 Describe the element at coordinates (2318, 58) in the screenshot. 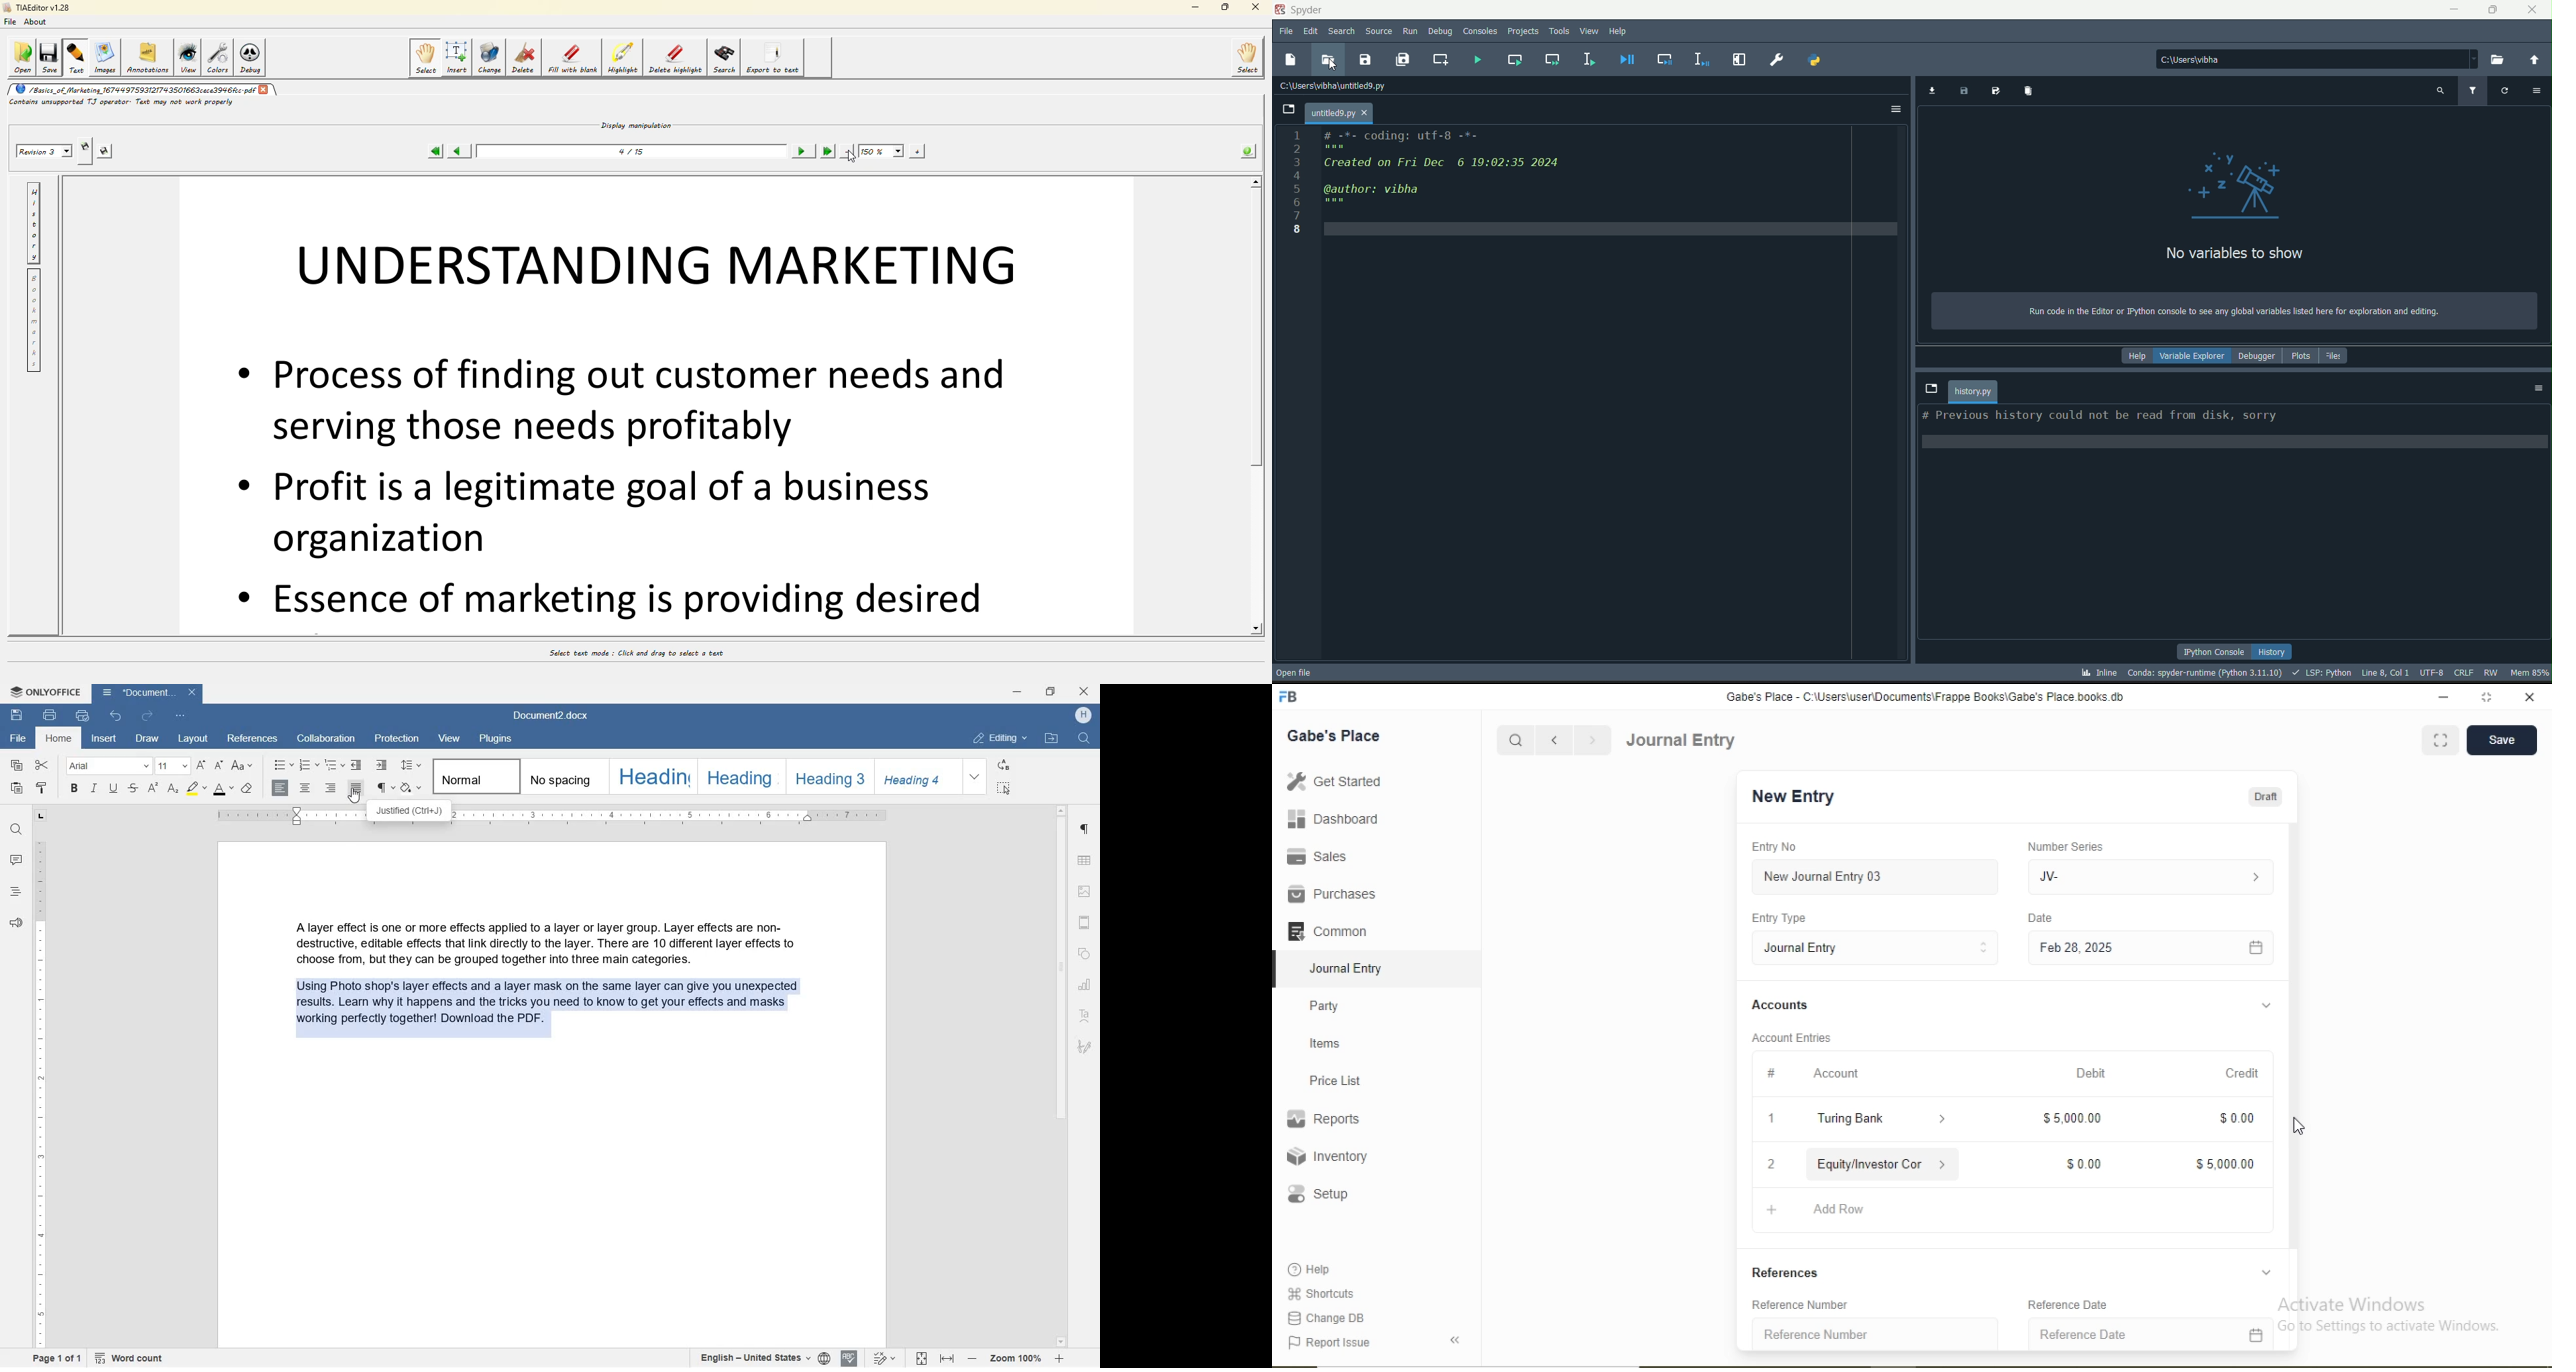

I see `file path` at that location.